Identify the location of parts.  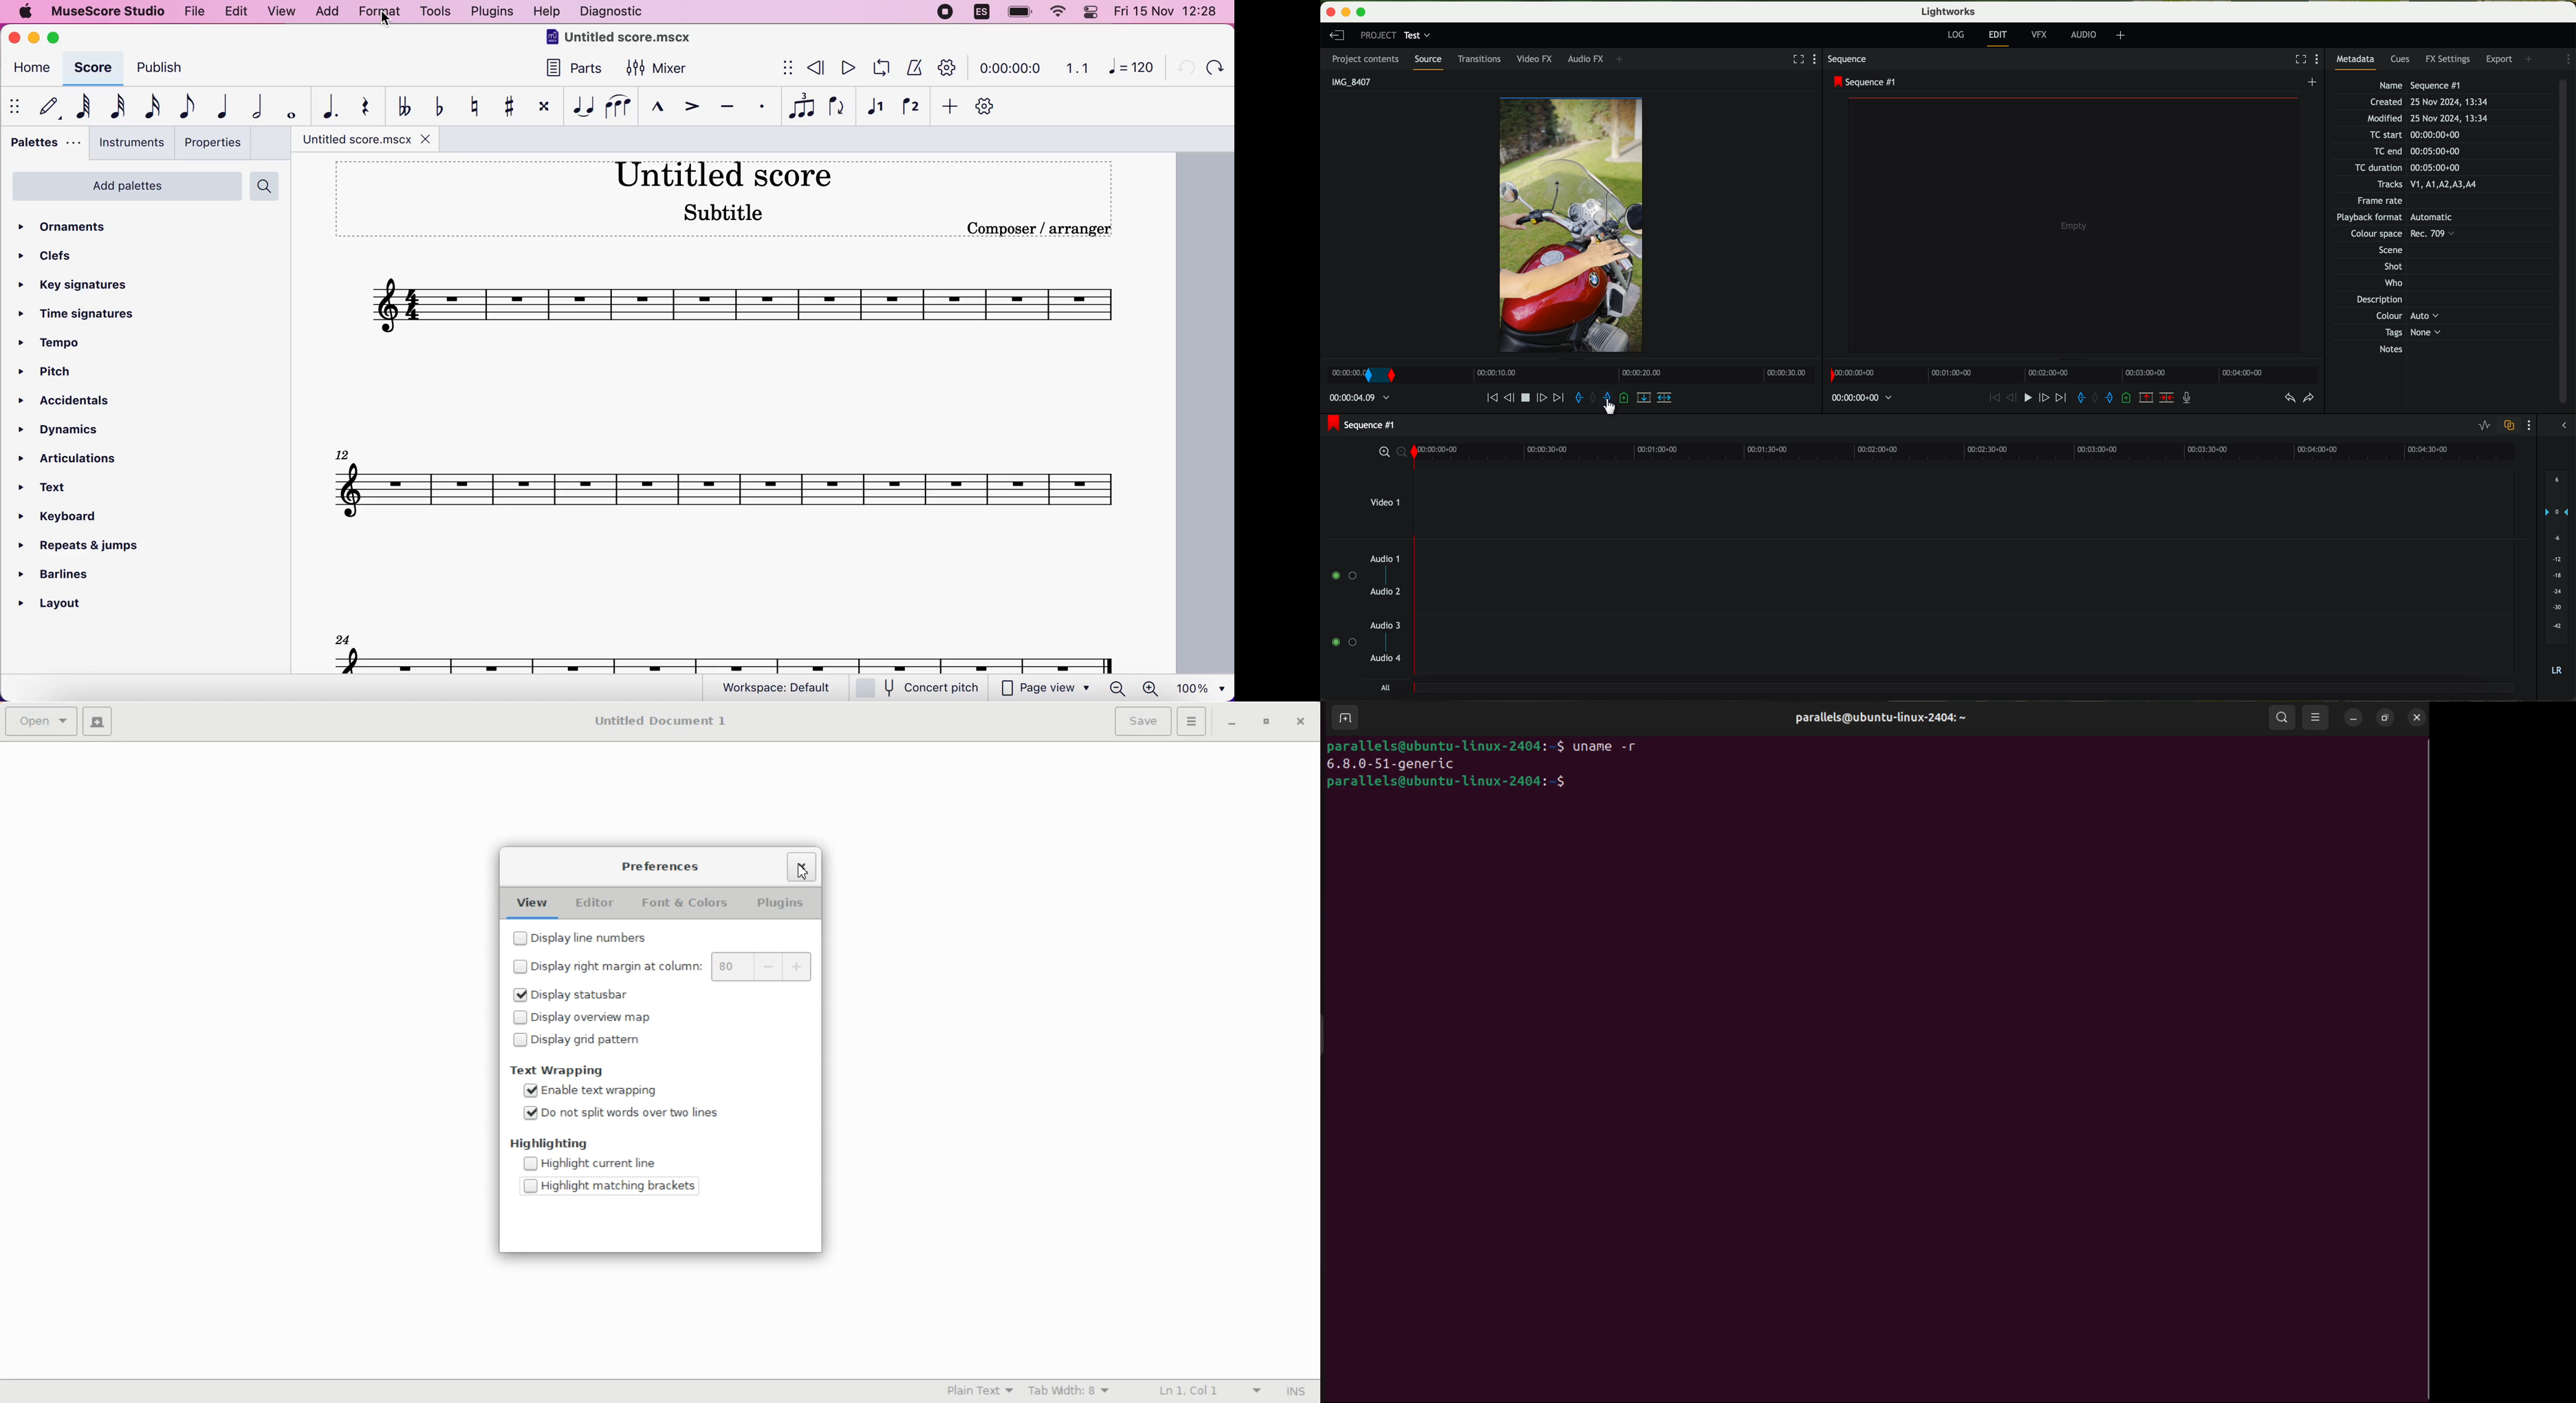
(569, 72).